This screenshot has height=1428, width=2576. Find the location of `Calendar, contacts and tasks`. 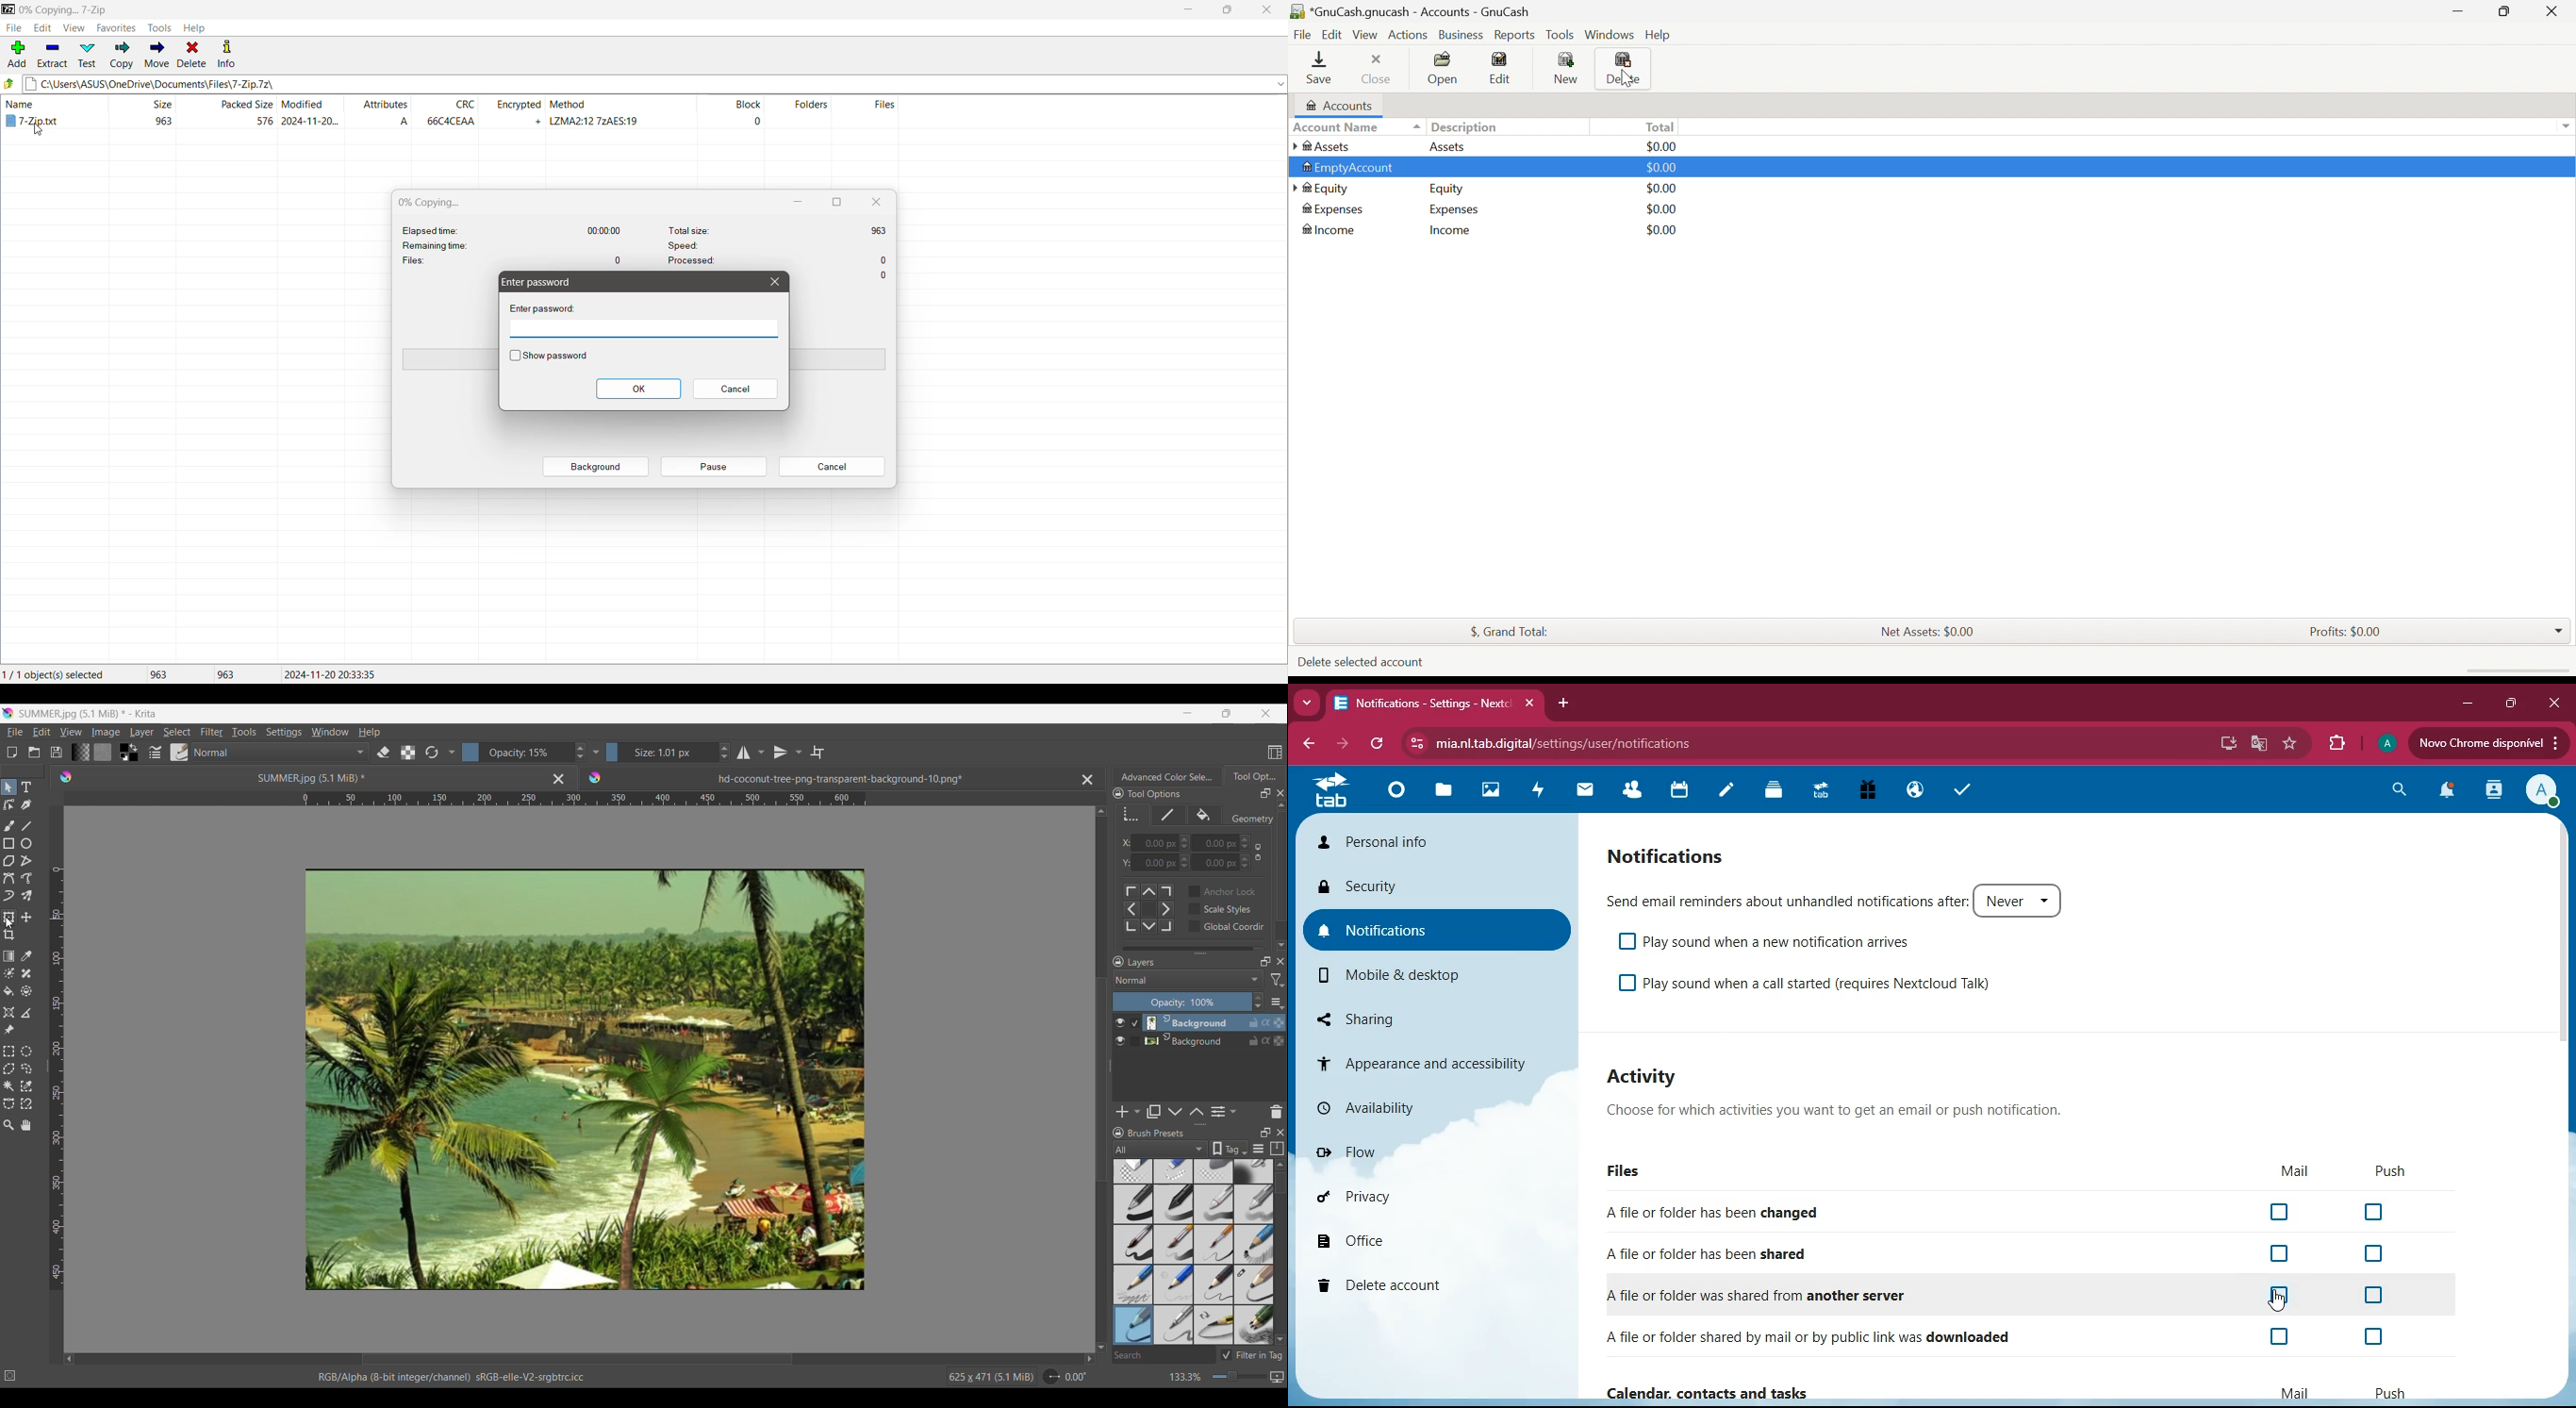

Calendar, contacts and tasks is located at coordinates (1710, 1394).